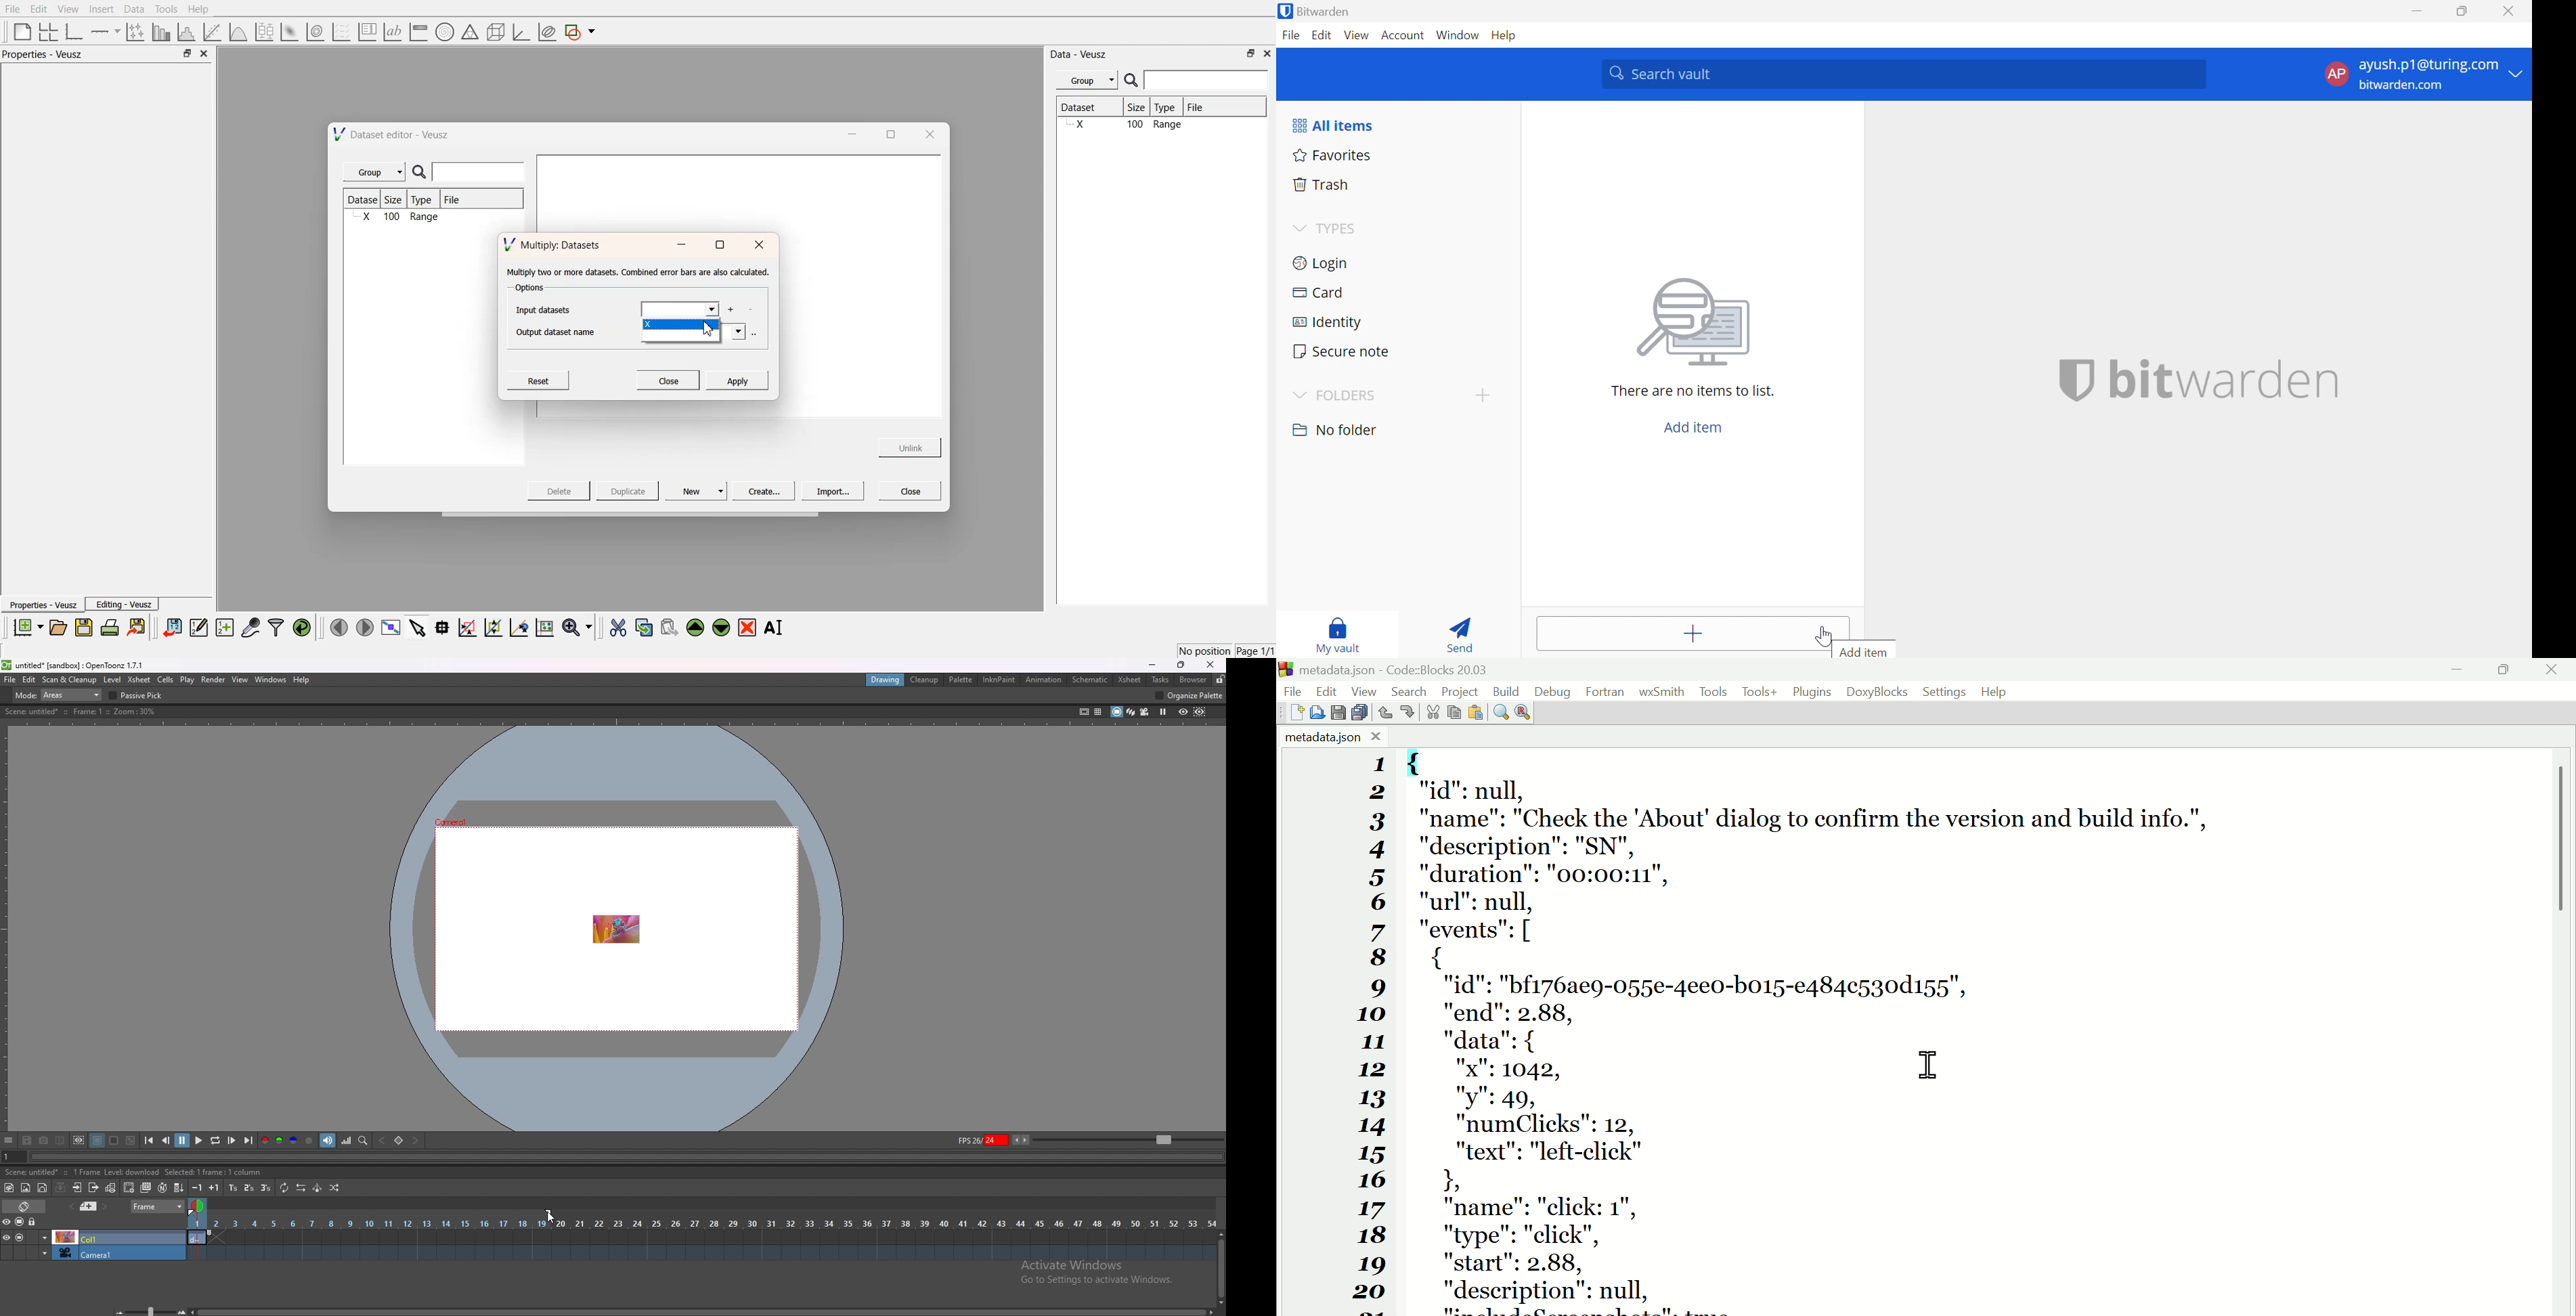 The image size is (2576, 1316). I want to click on Doxyblocks, so click(1877, 690).